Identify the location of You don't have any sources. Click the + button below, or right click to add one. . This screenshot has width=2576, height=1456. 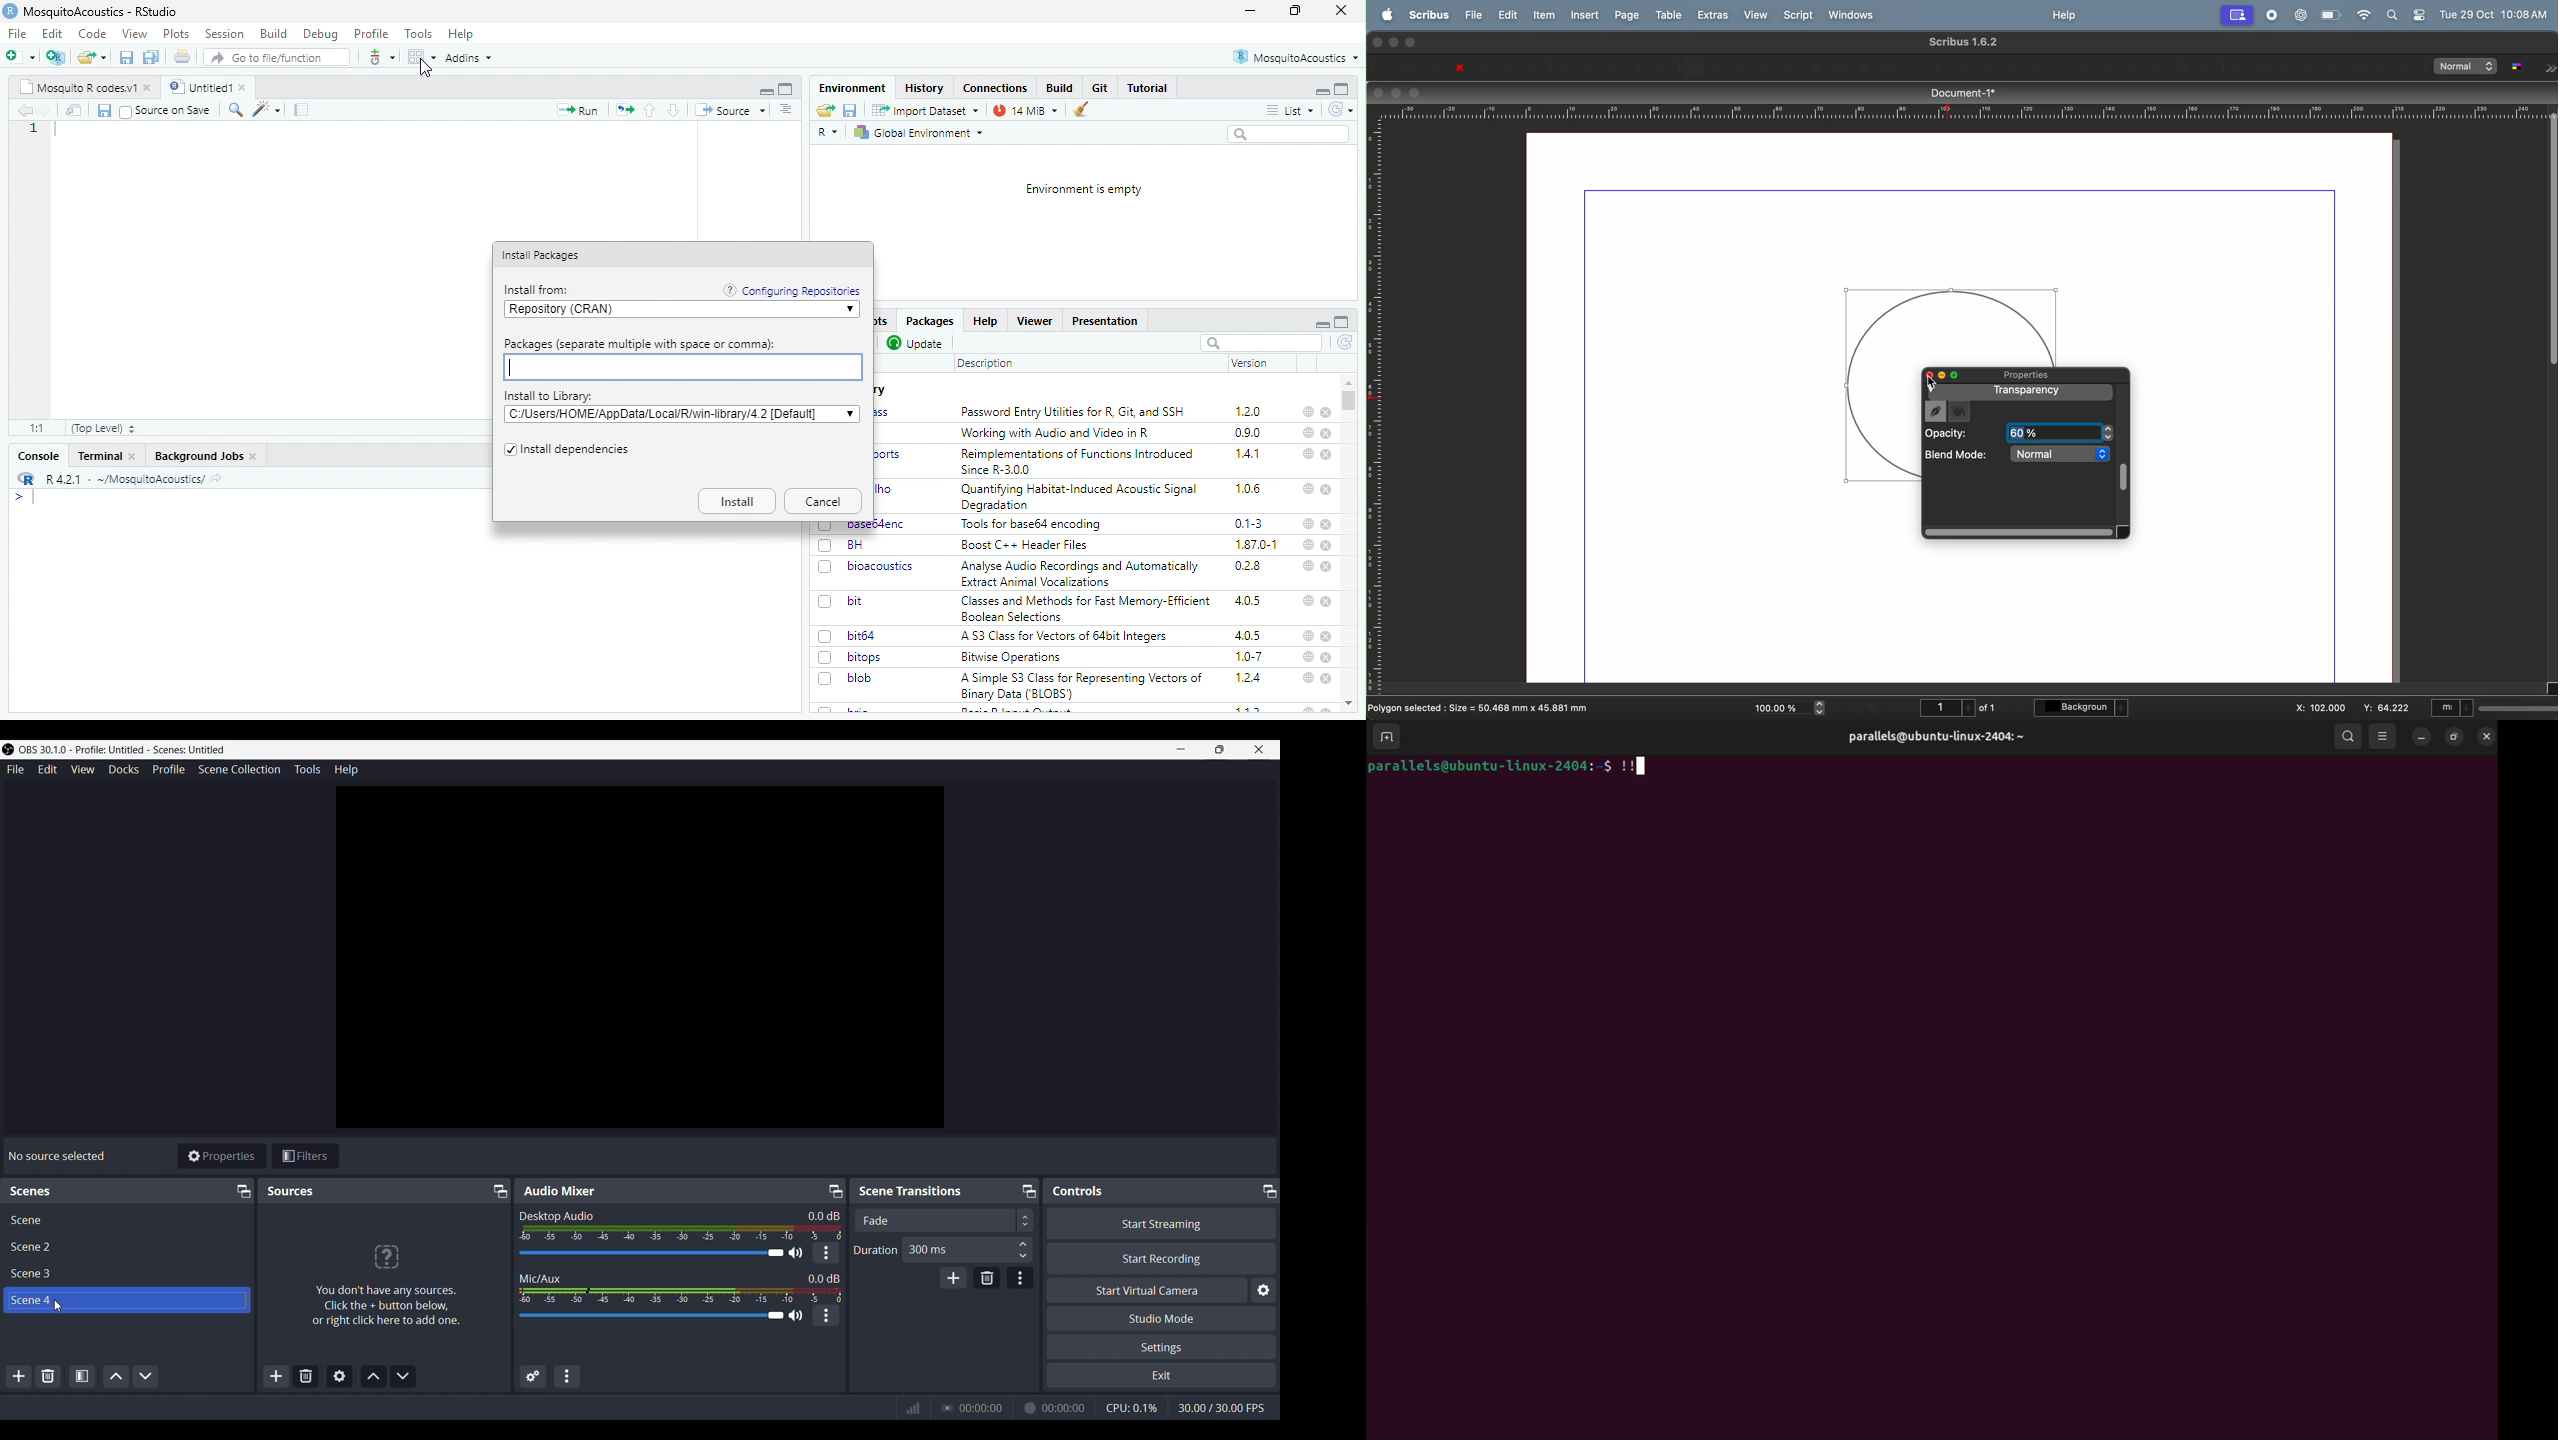
(385, 1306).